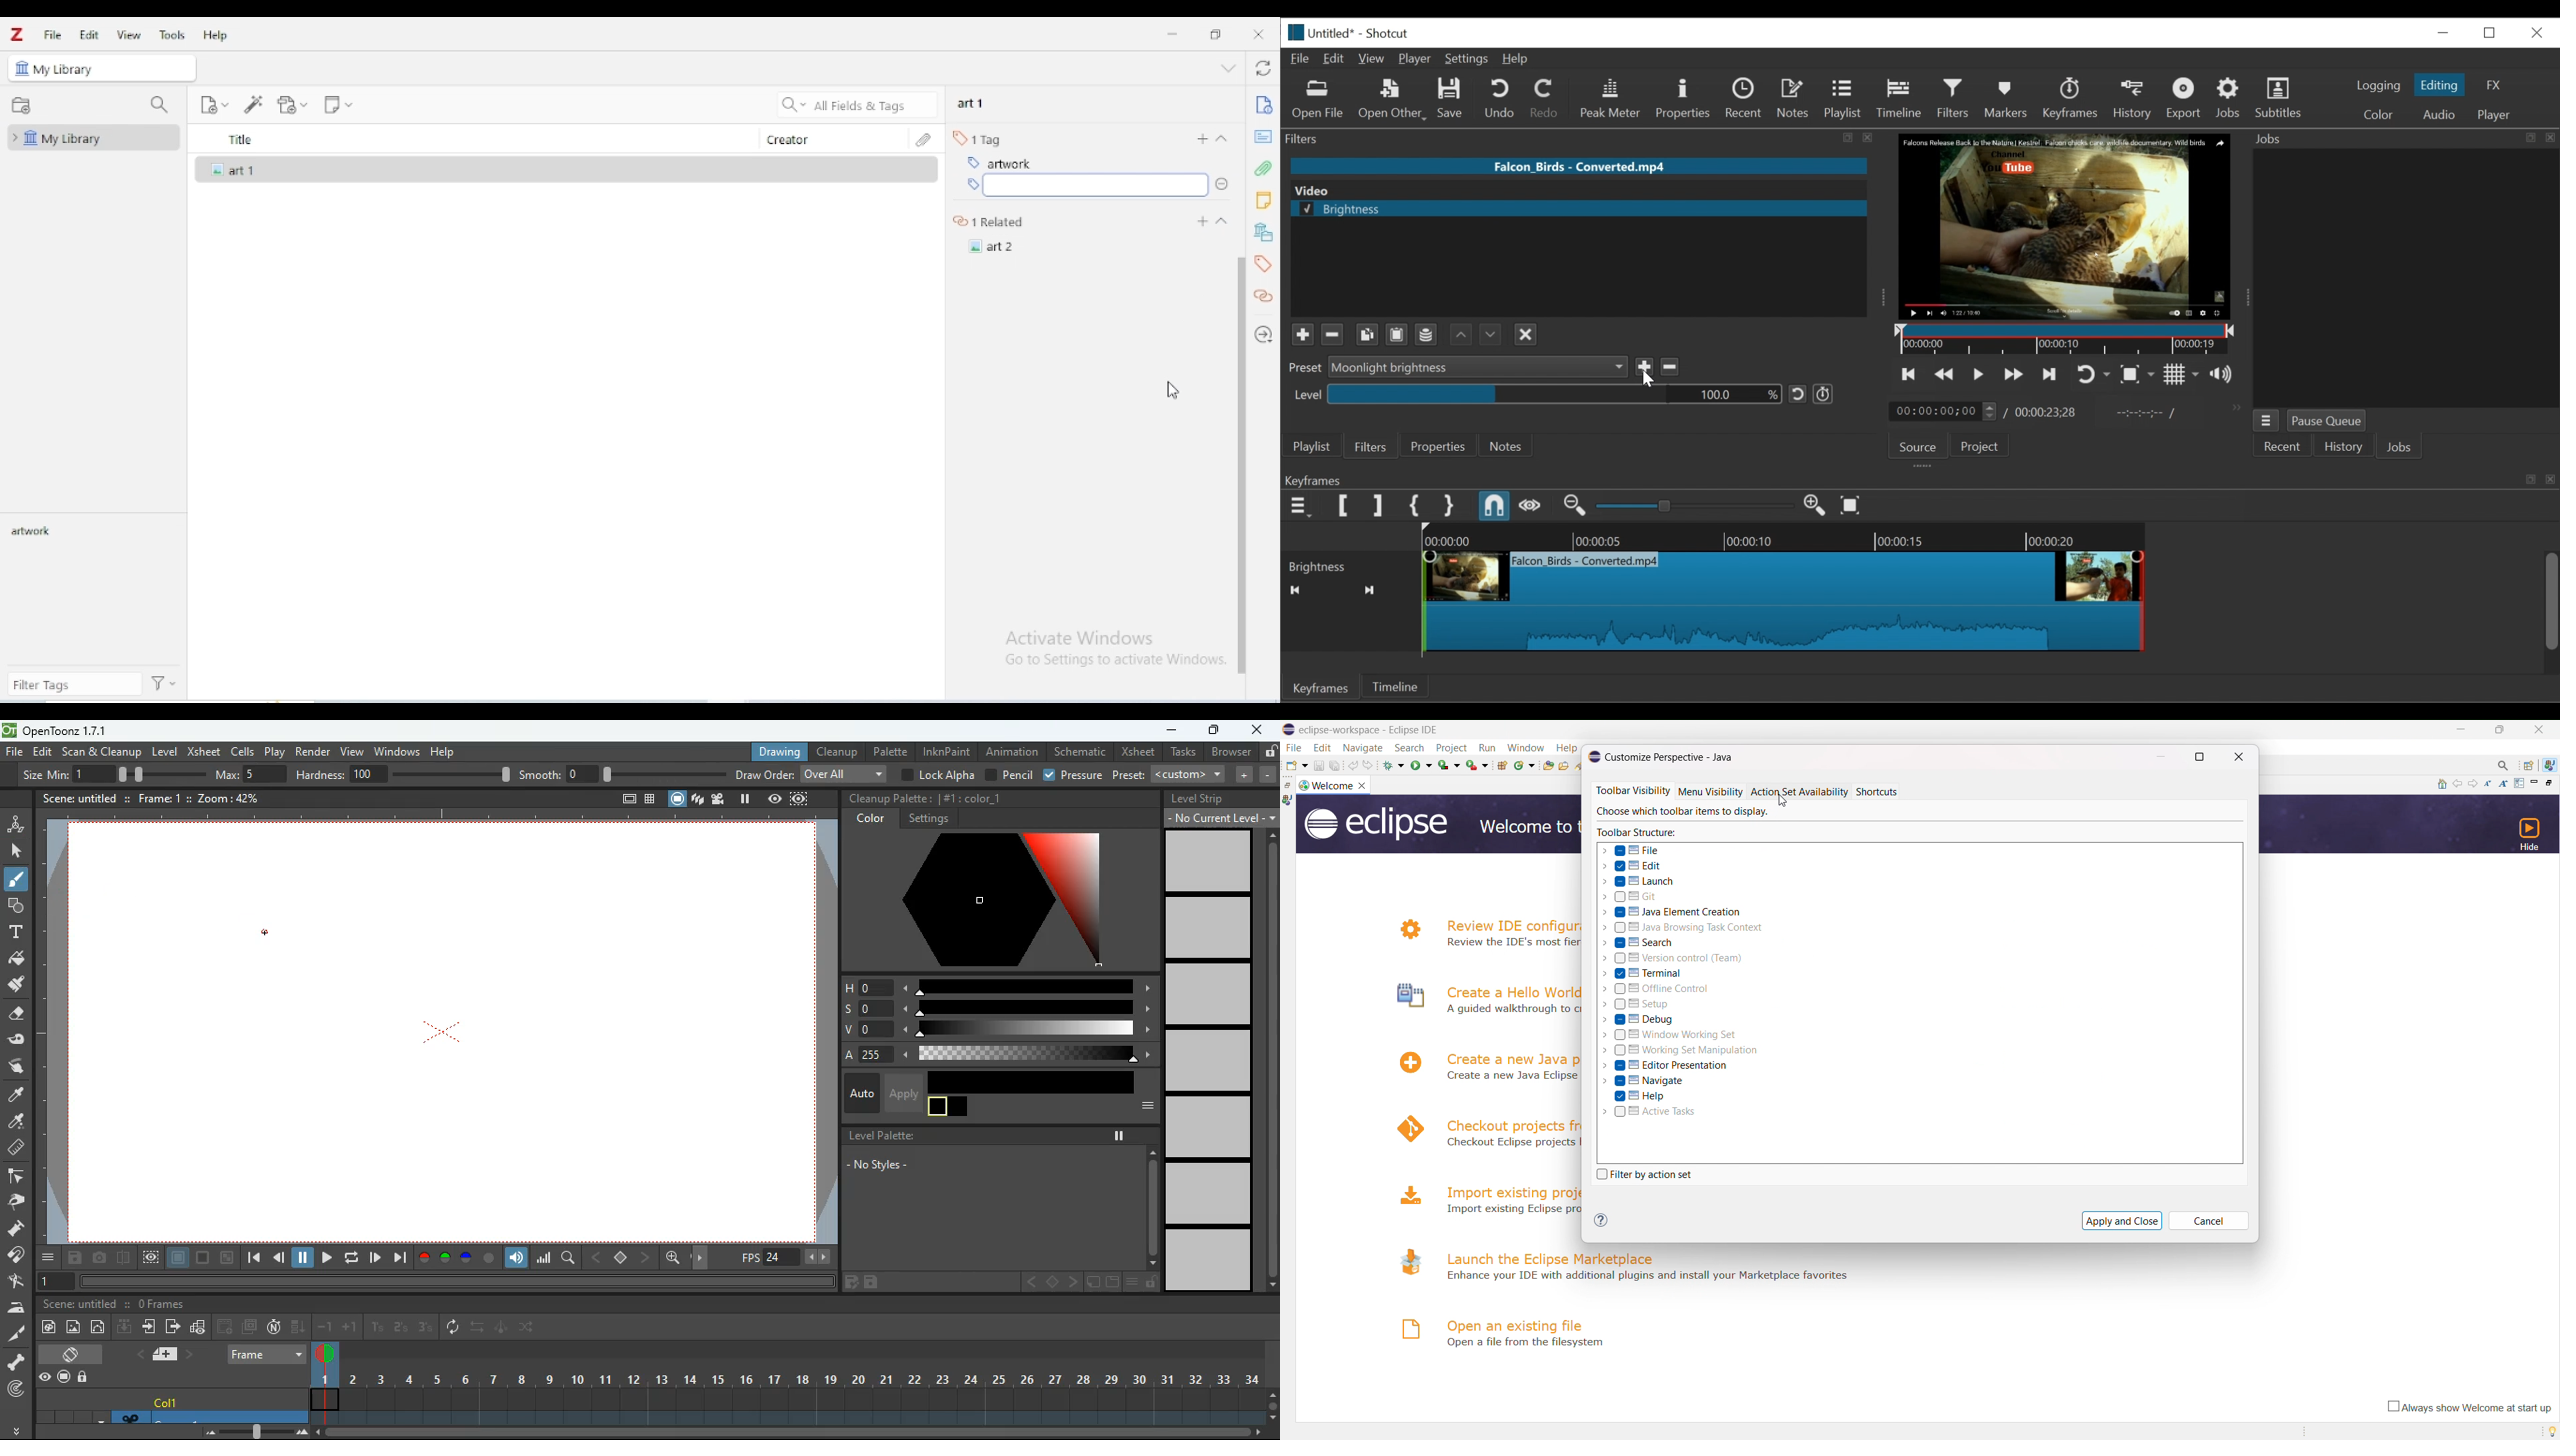  Describe the element at coordinates (1365, 335) in the screenshot. I see `Copy` at that location.